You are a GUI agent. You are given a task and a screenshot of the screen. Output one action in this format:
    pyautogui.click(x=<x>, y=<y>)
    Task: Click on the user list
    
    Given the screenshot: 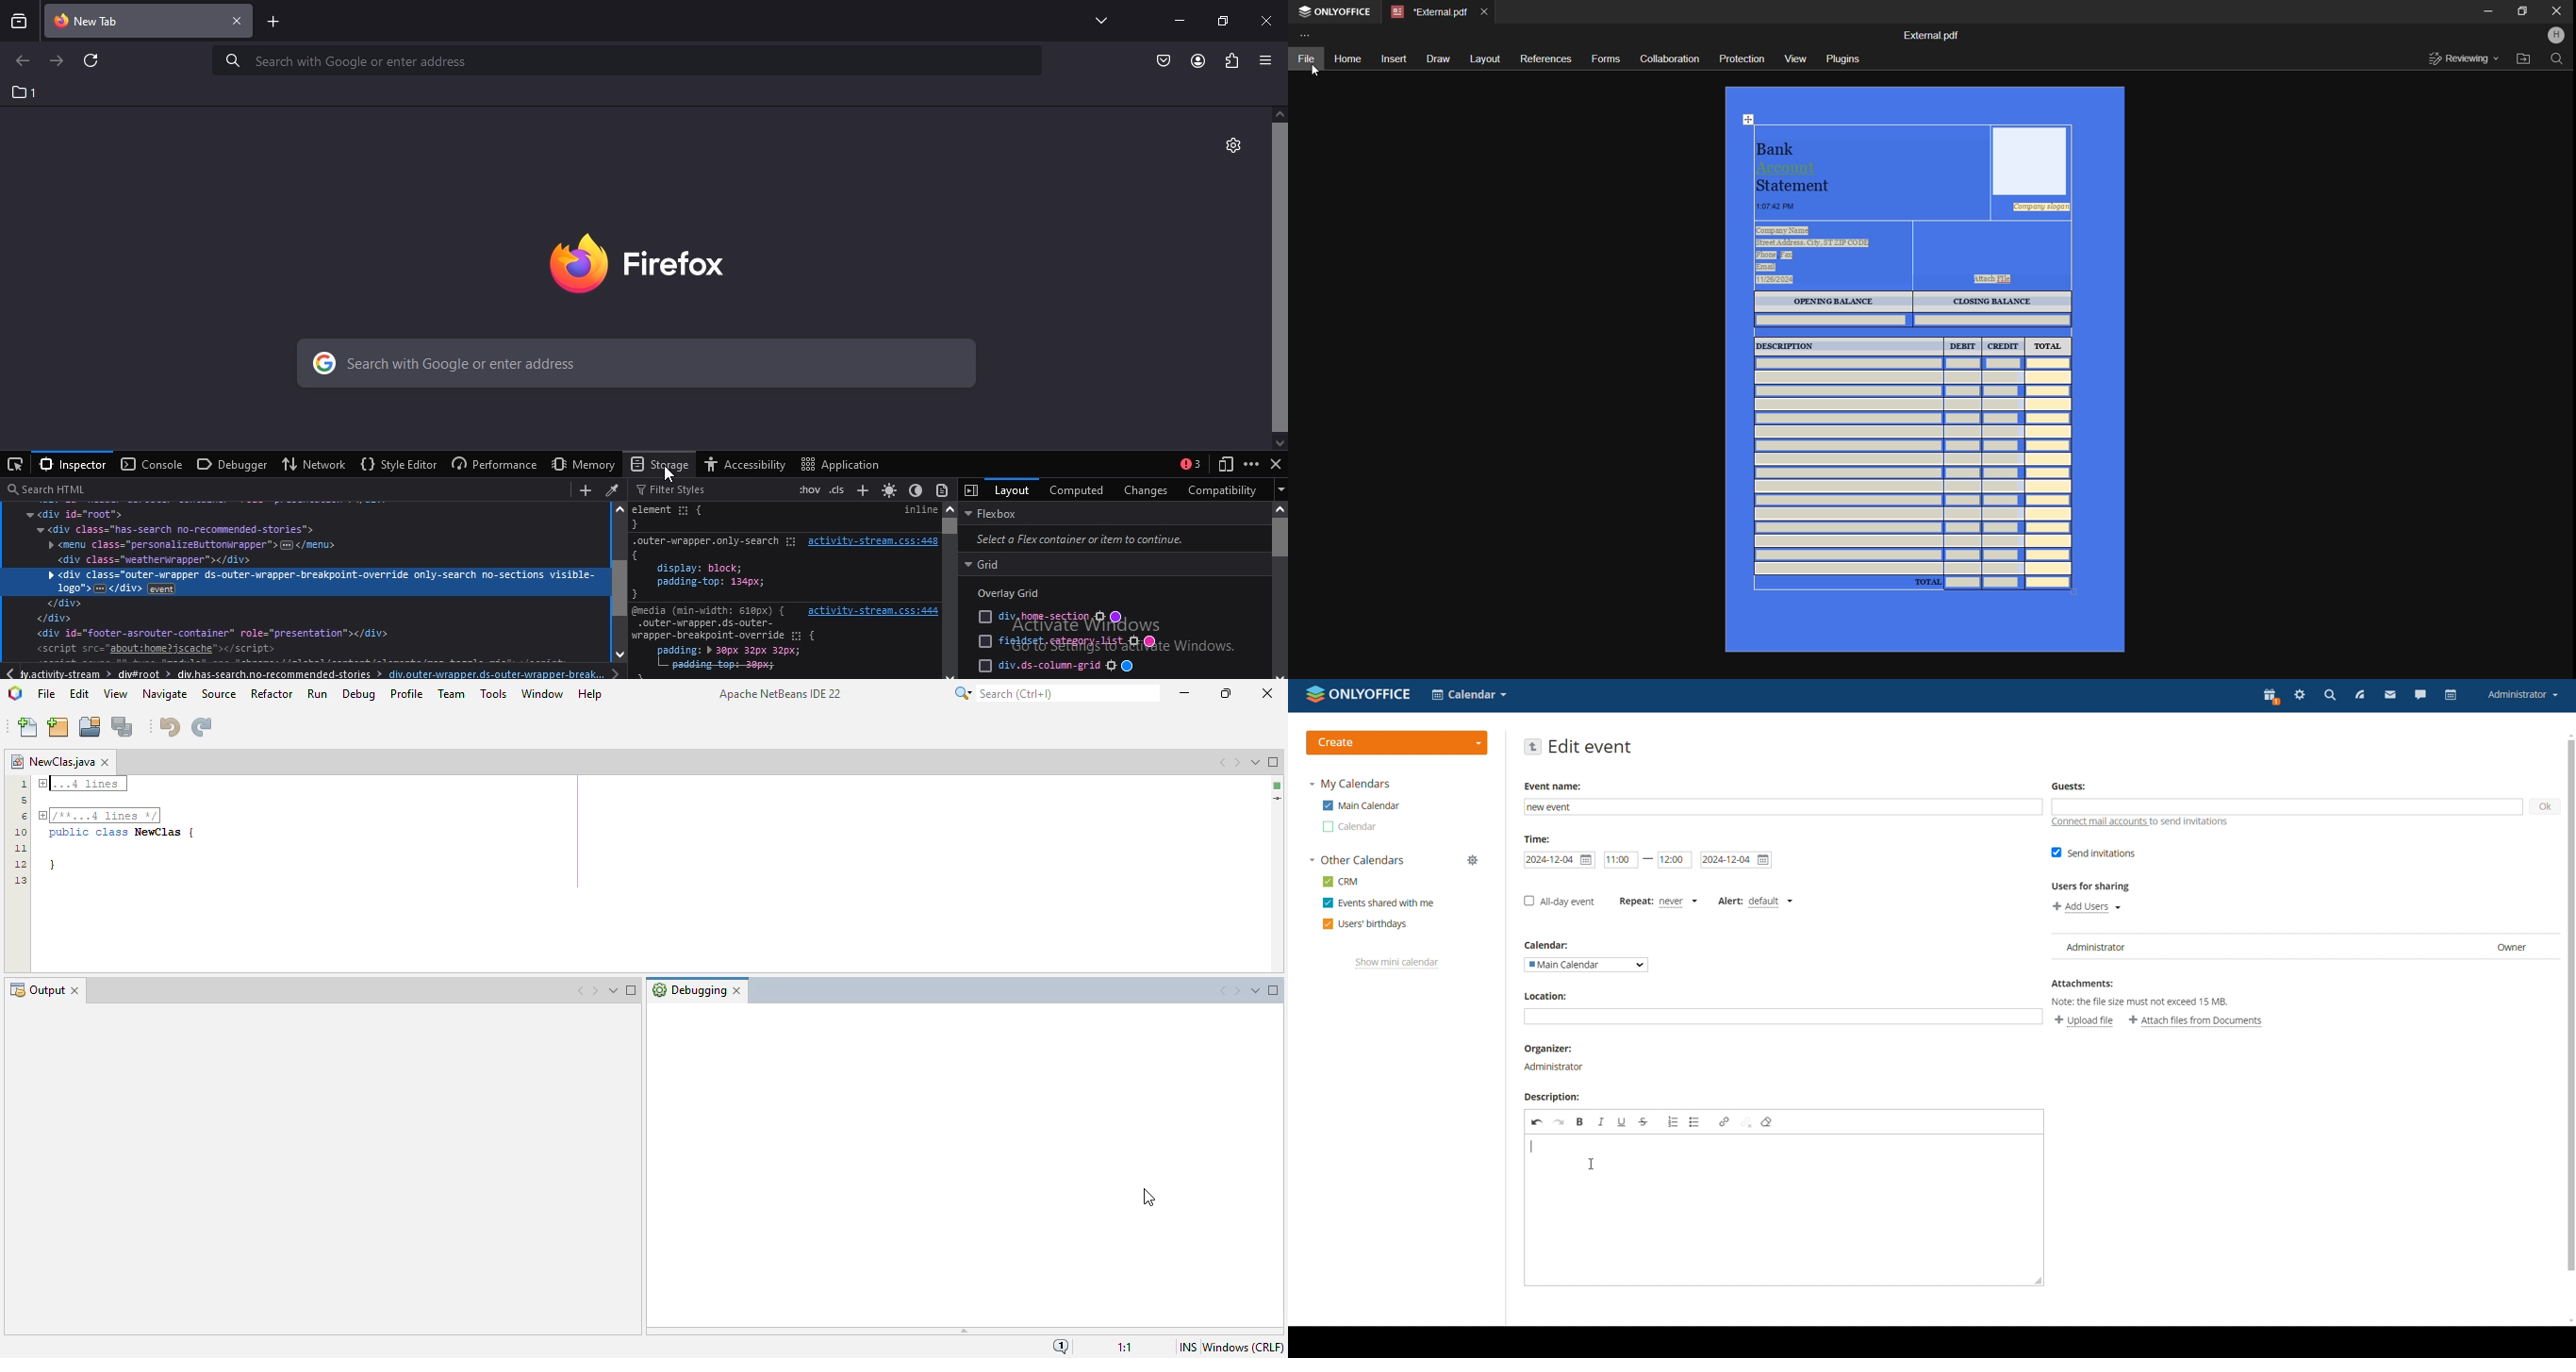 What is the action you would take?
    pyautogui.click(x=2301, y=946)
    